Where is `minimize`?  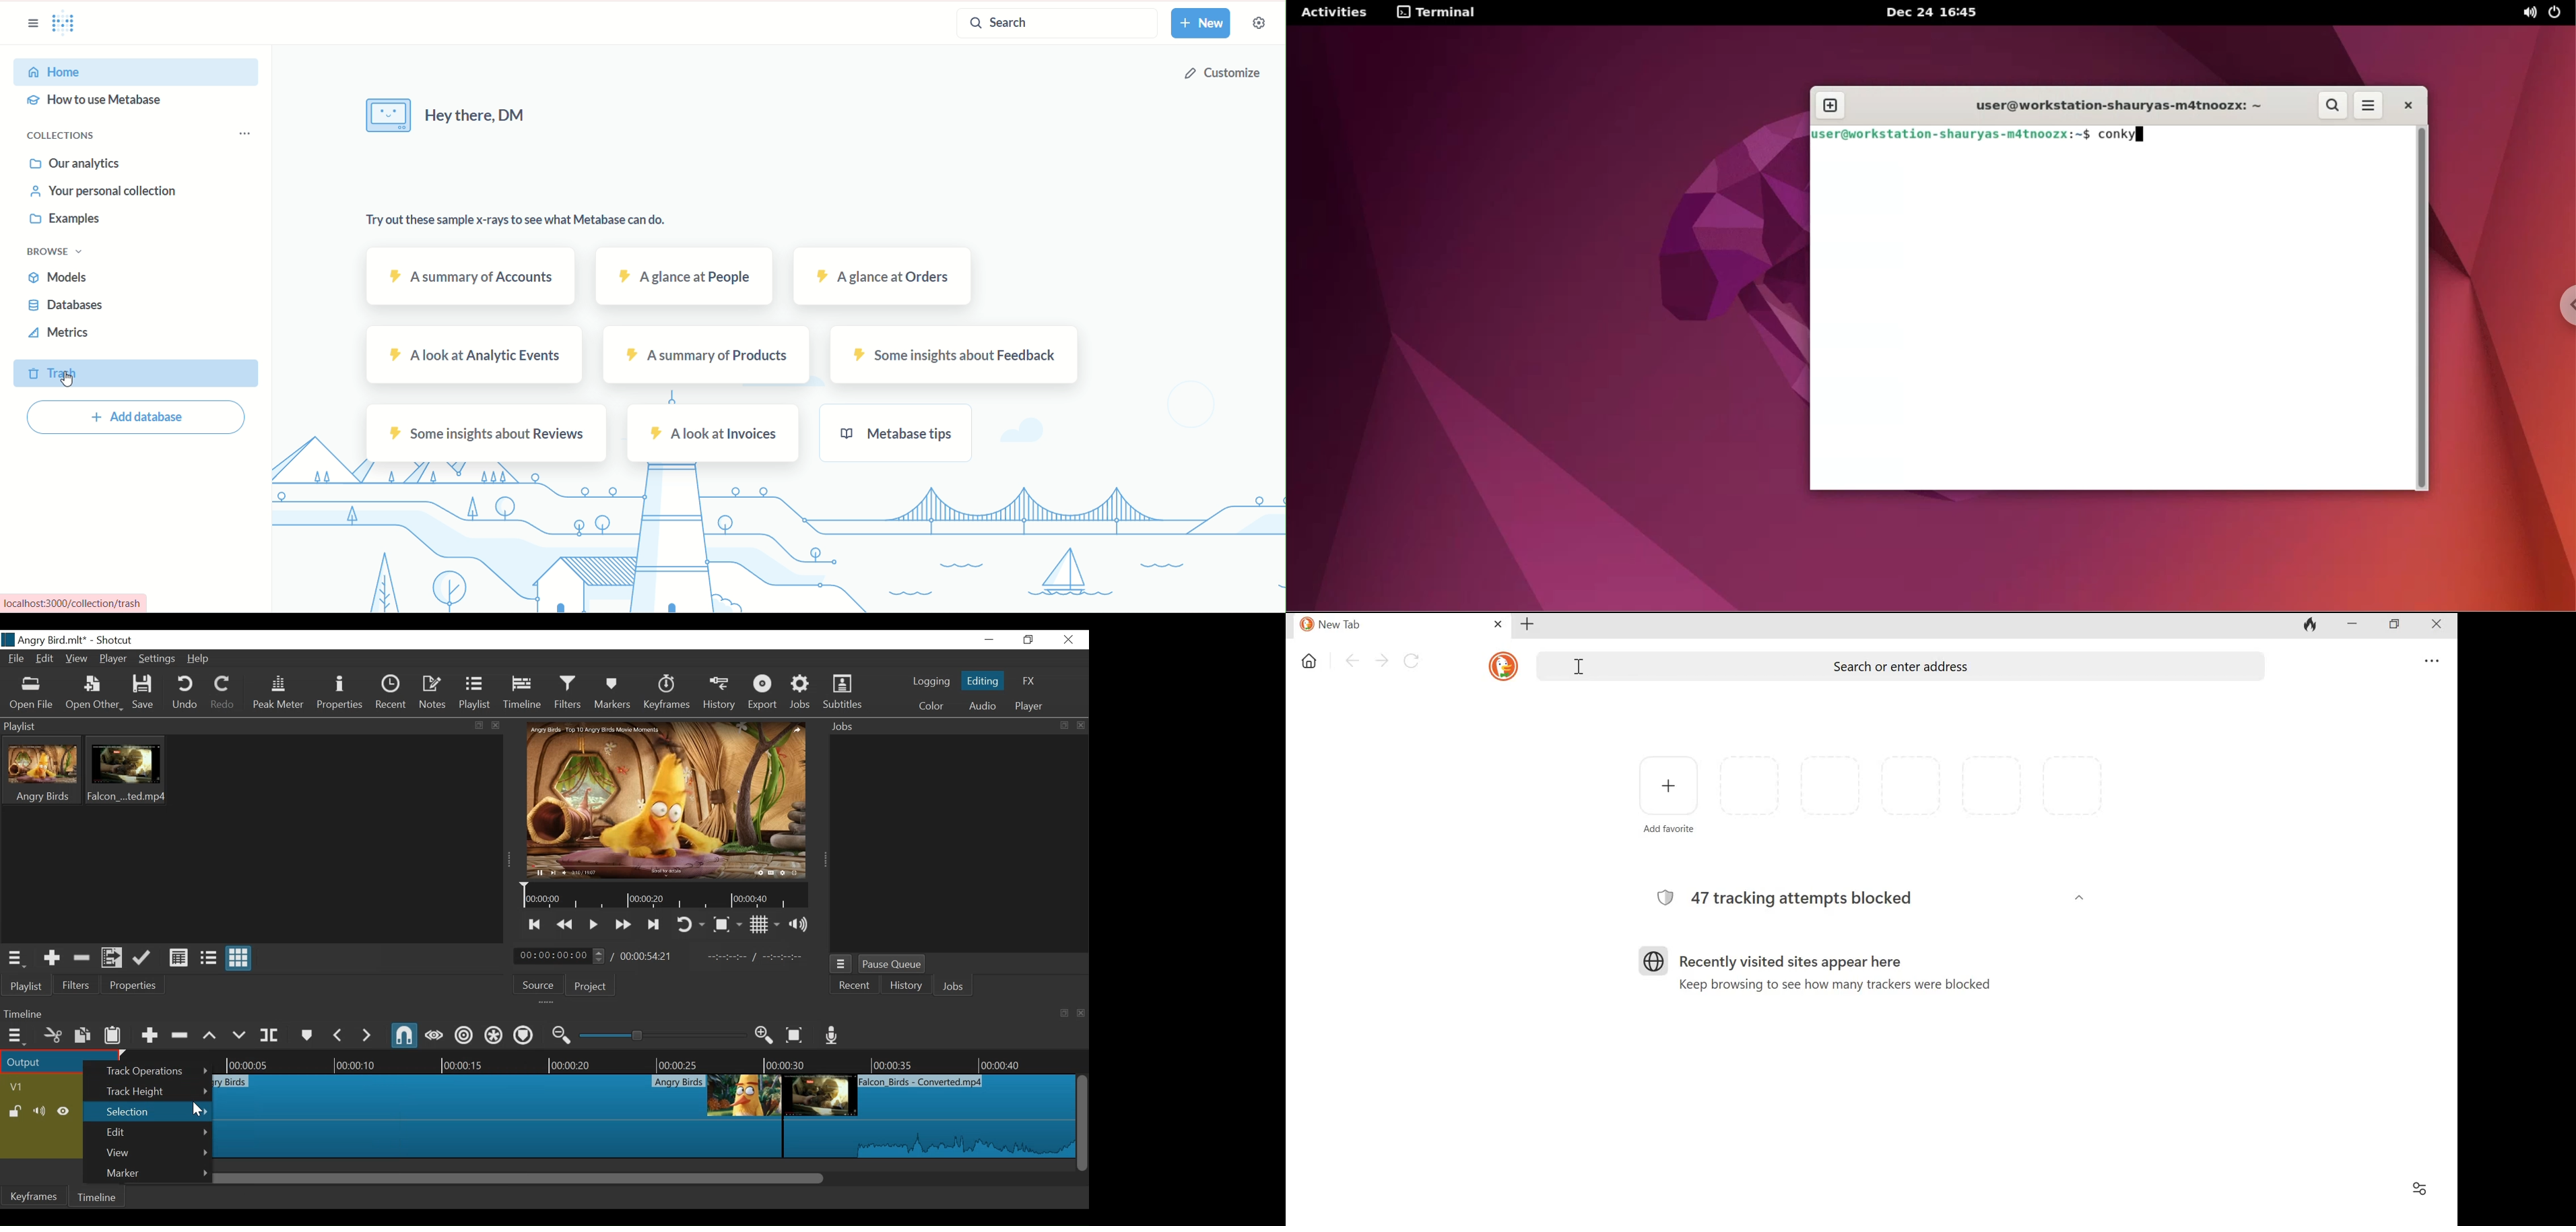 minimize is located at coordinates (990, 640).